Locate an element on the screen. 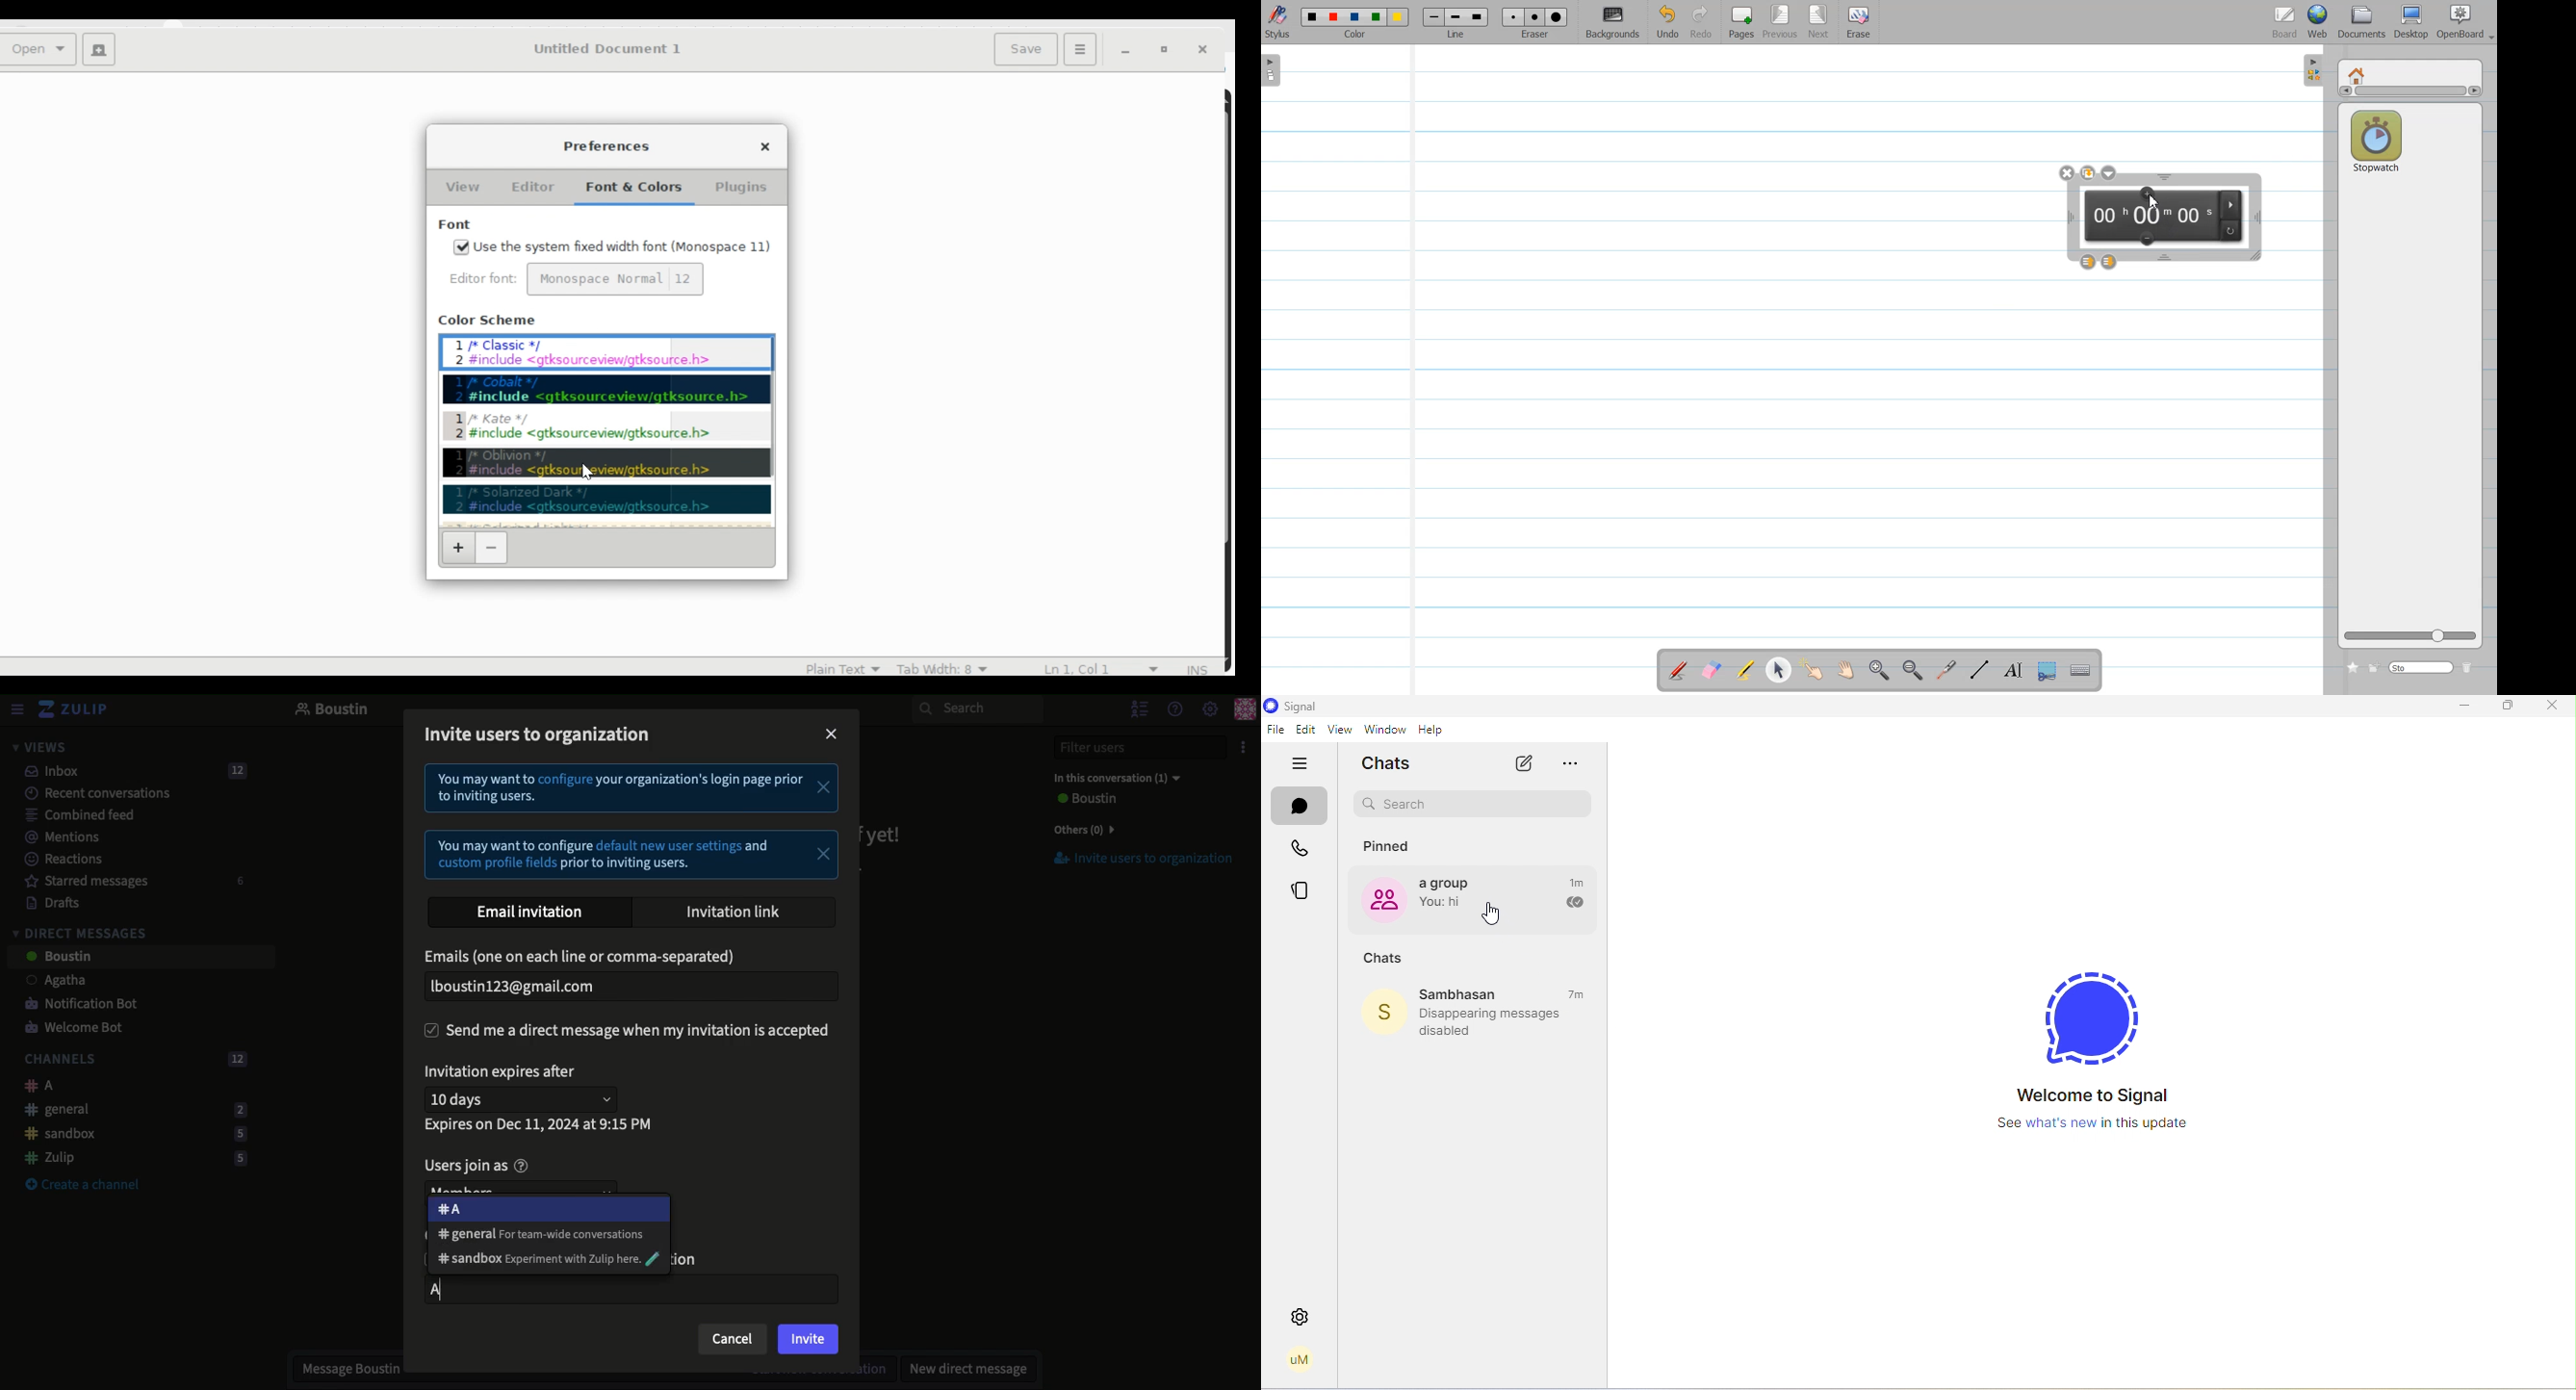 Image resolution: width=2576 pixels, height=1400 pixels. Erase is located at coordinates (1859, 23).